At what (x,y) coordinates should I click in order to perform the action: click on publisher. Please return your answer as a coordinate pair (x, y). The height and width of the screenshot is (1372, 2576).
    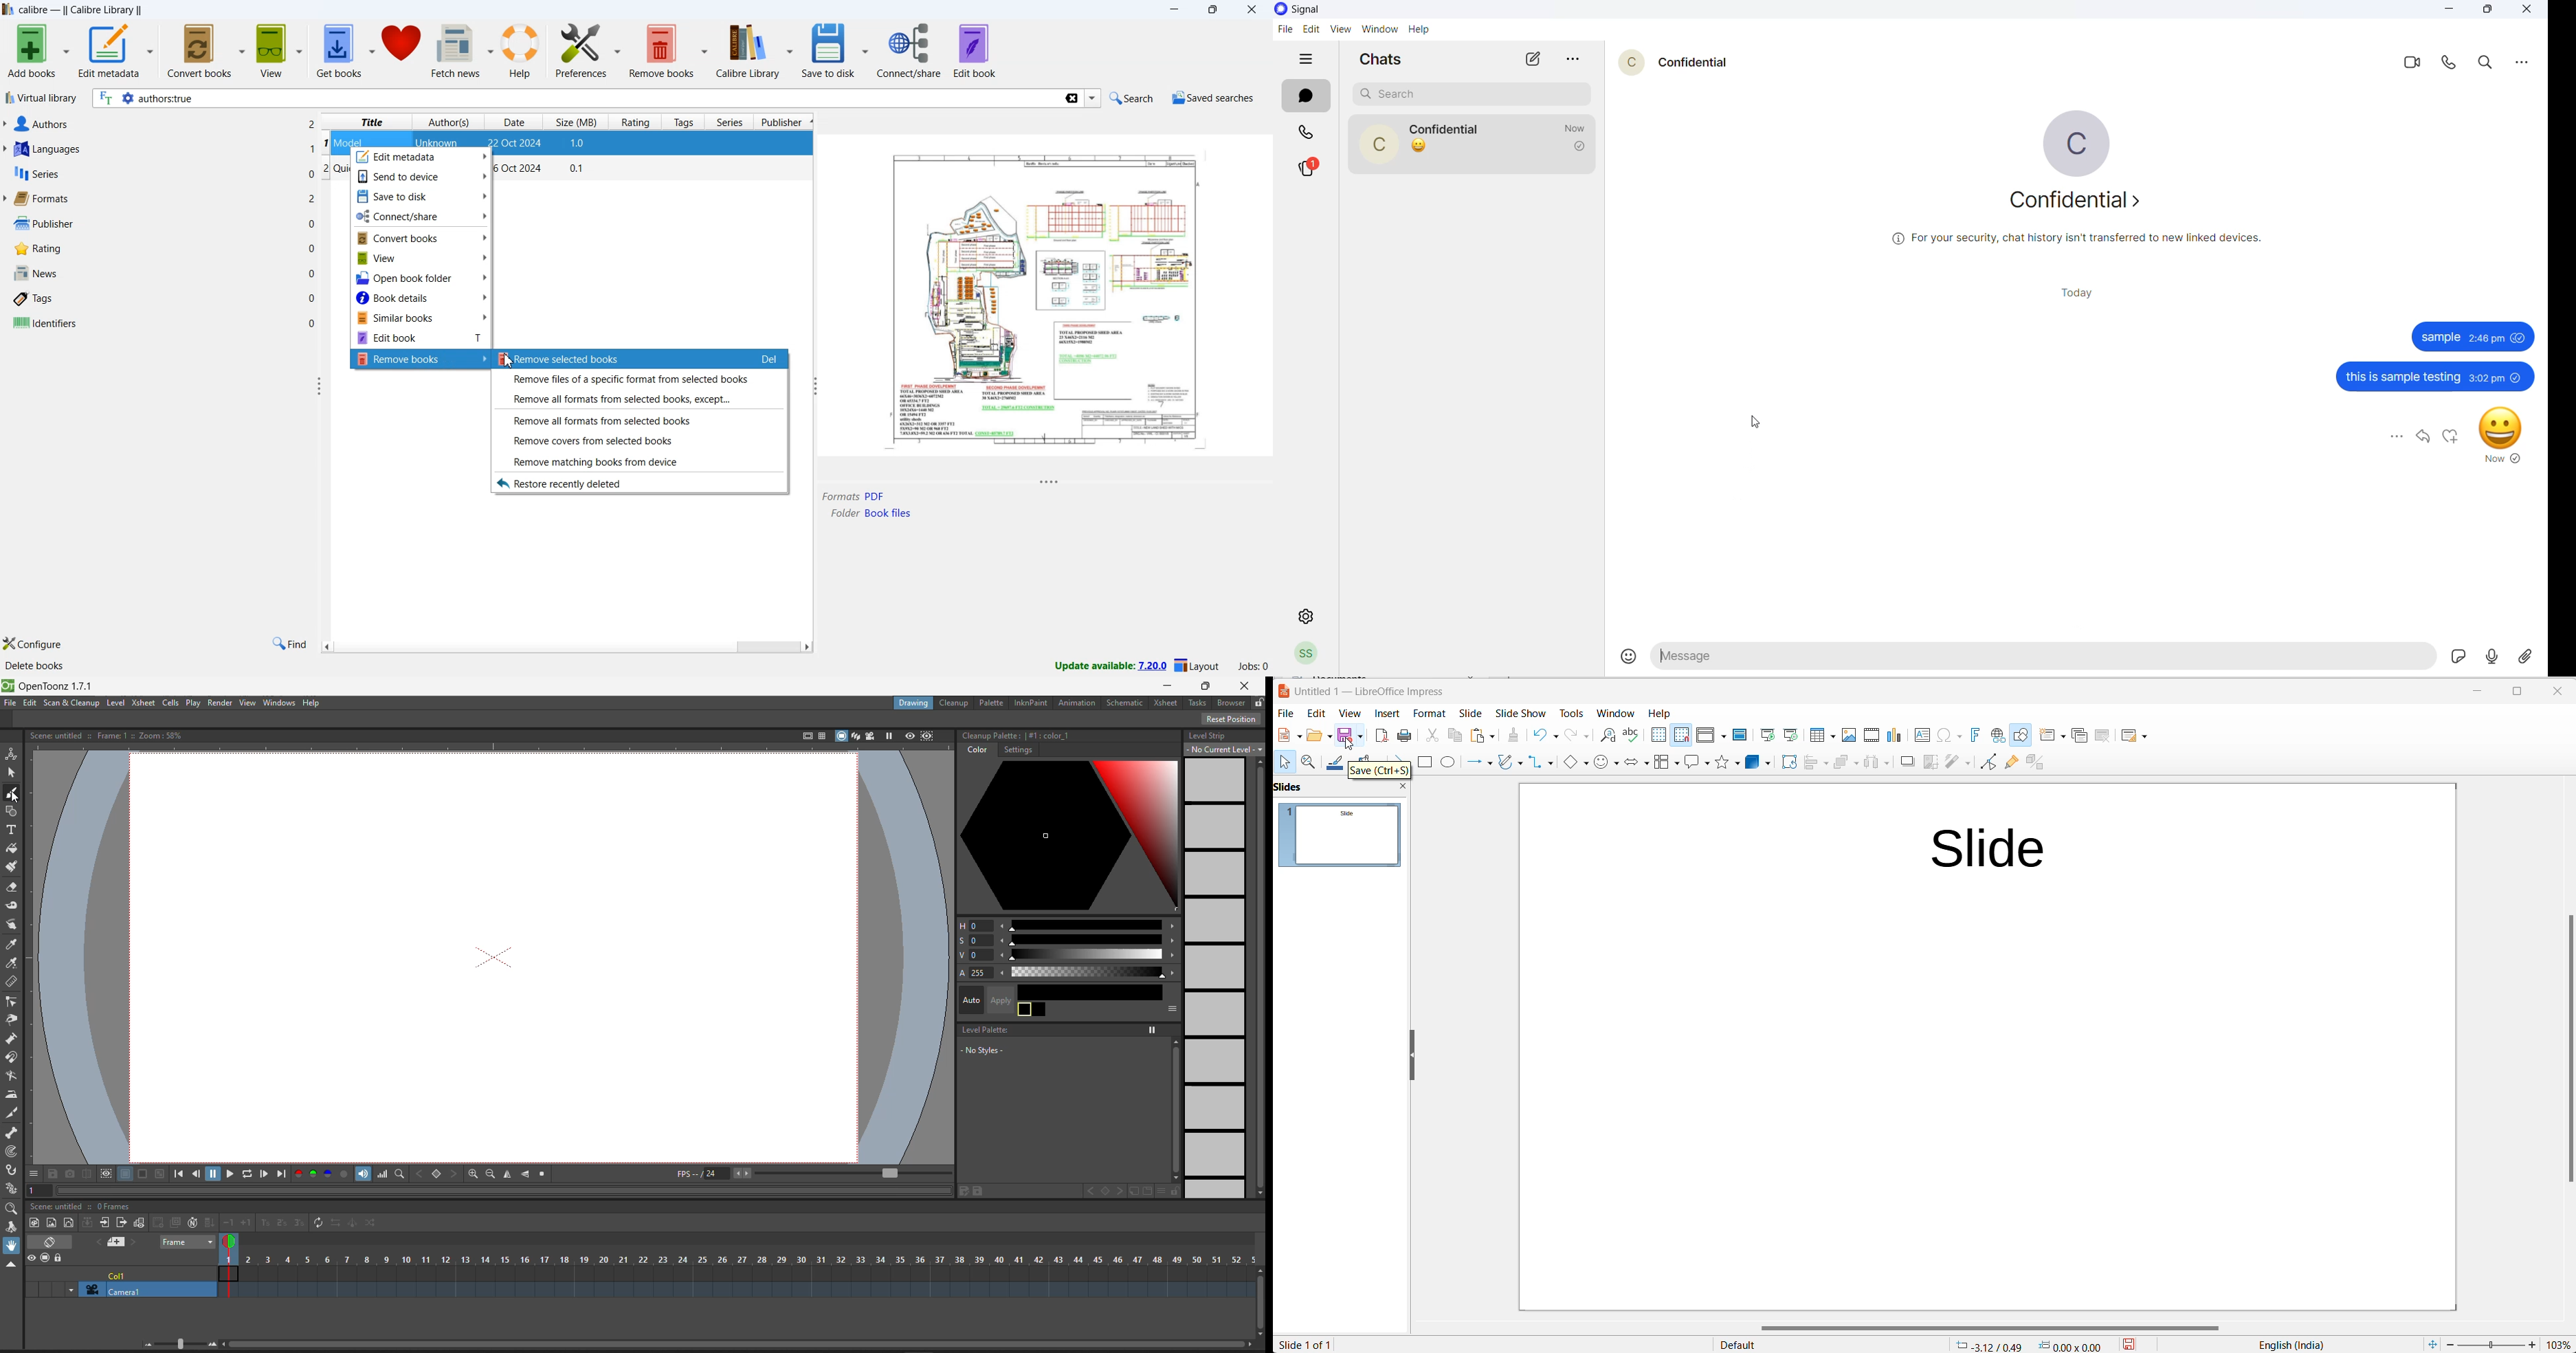
    Looking at the image, I should click on (41, 224).